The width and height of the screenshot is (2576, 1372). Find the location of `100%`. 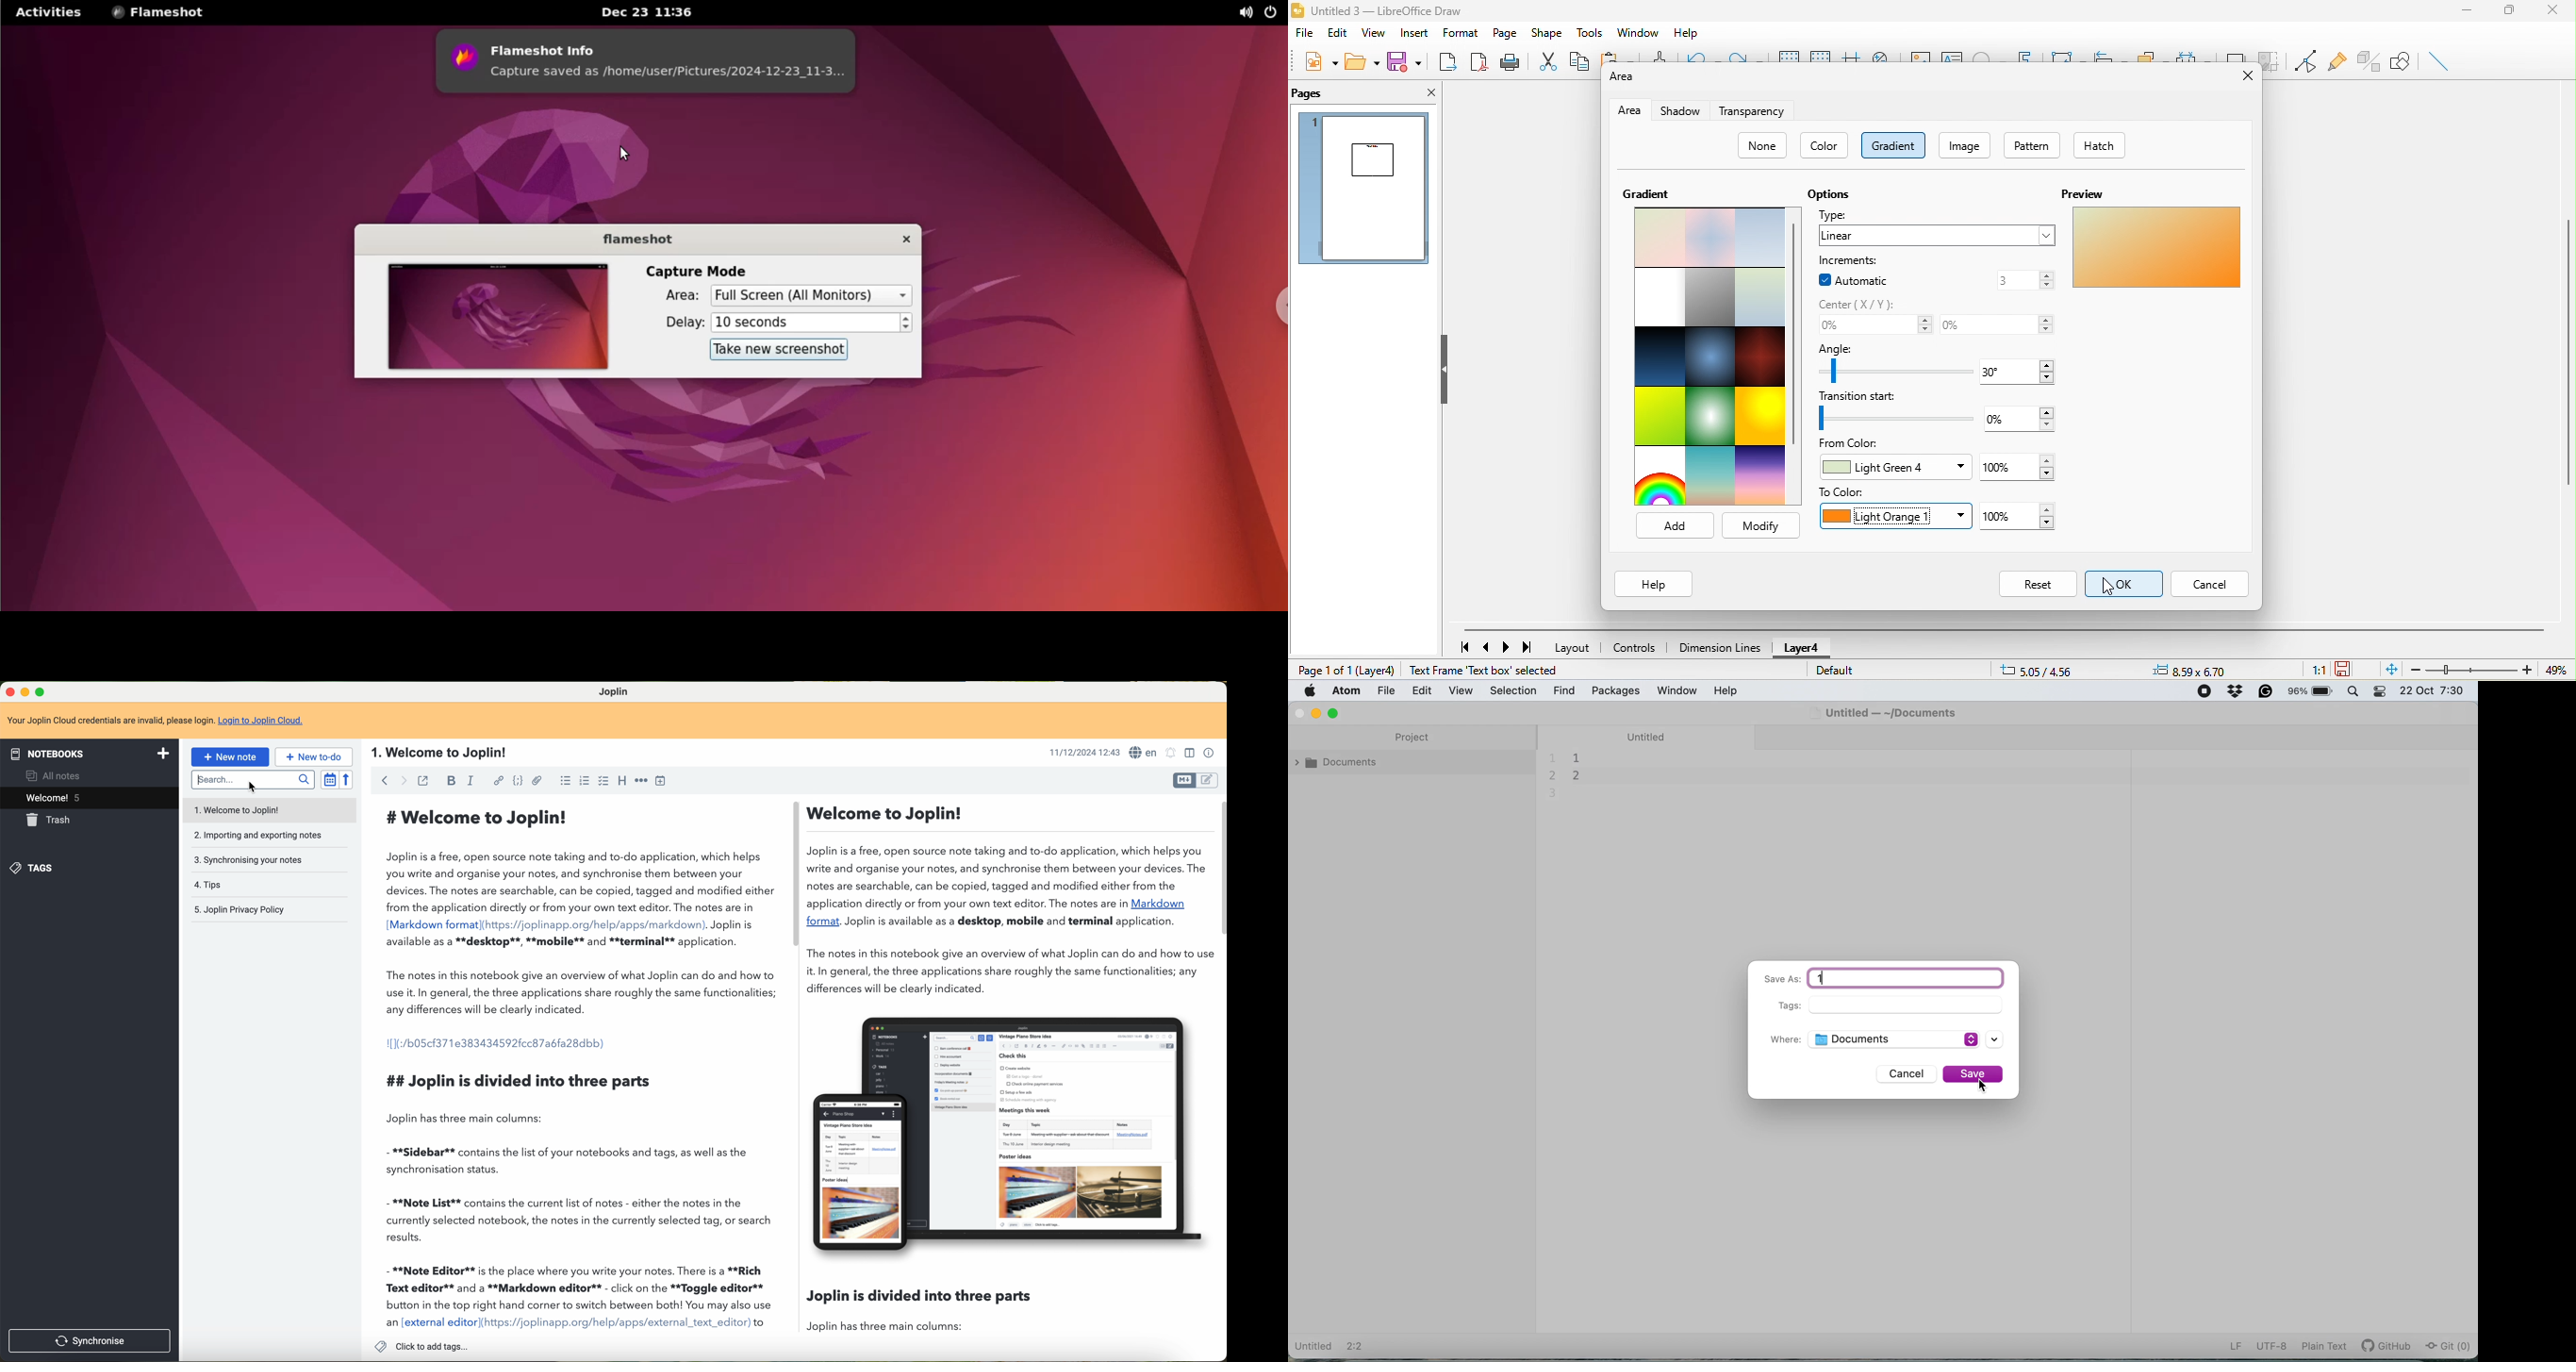

100% is located at coordinates (2021, 466).